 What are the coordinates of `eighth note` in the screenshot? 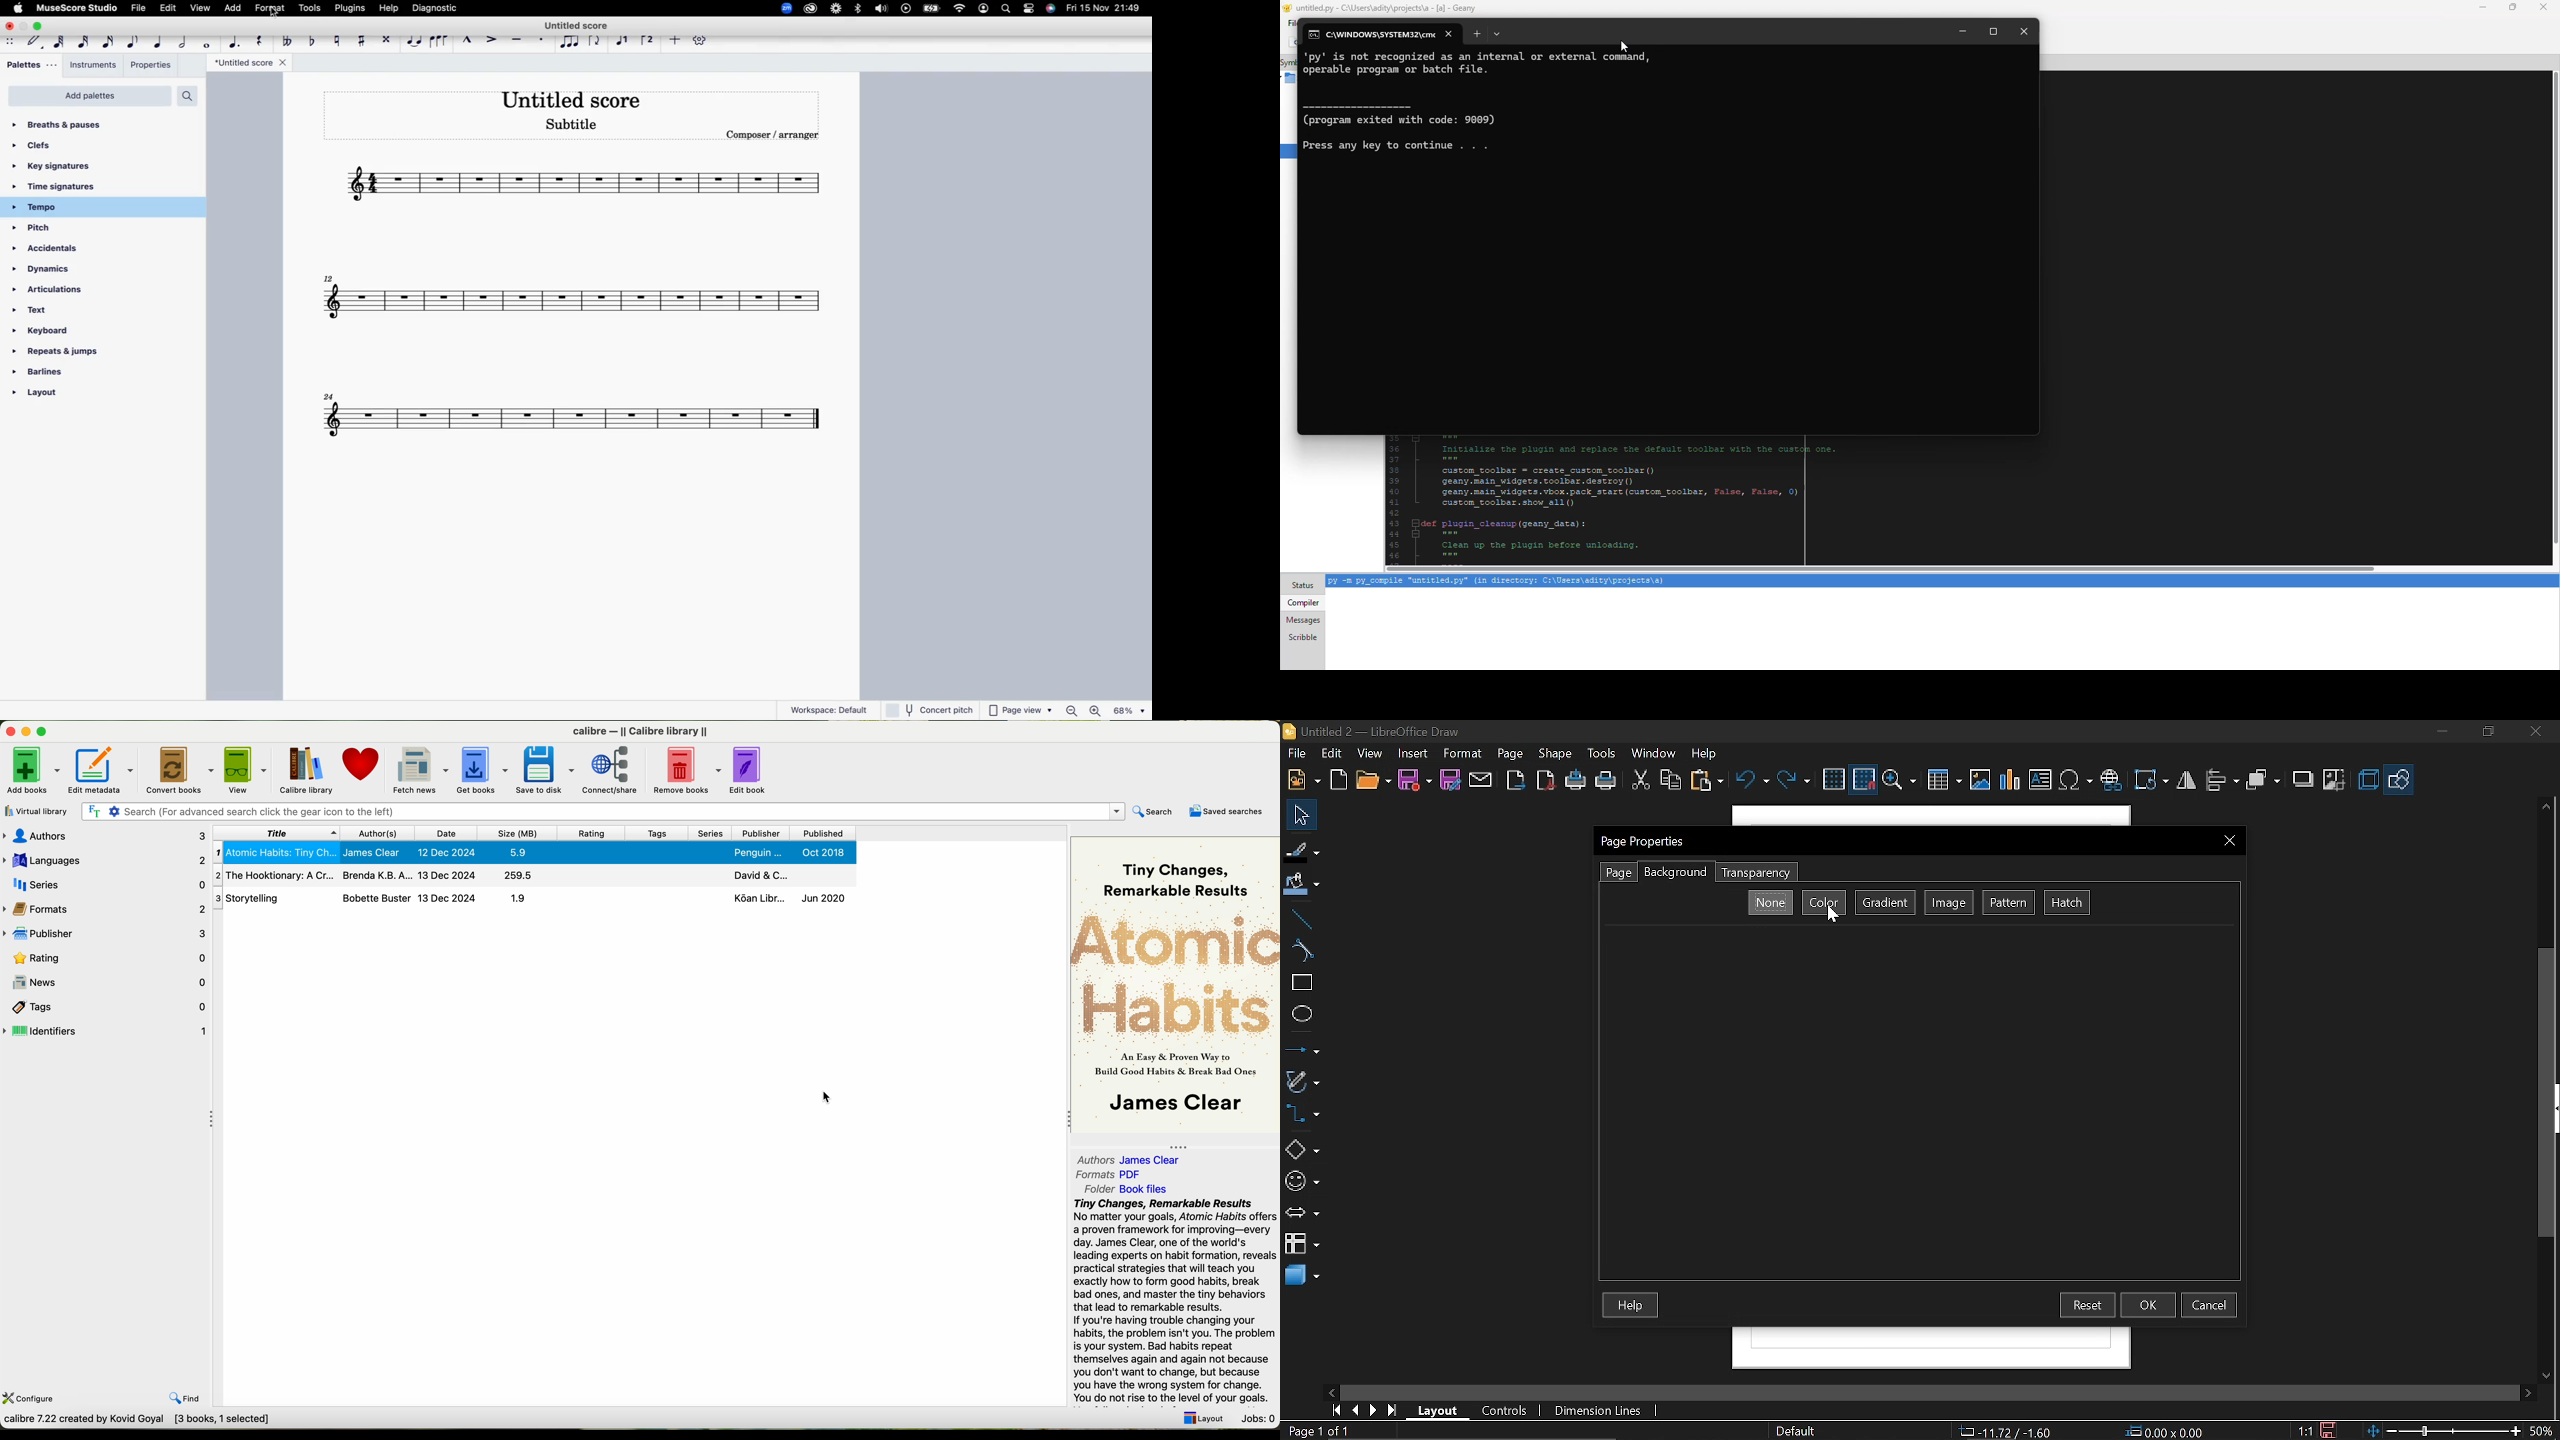 It's located at (134, 40).